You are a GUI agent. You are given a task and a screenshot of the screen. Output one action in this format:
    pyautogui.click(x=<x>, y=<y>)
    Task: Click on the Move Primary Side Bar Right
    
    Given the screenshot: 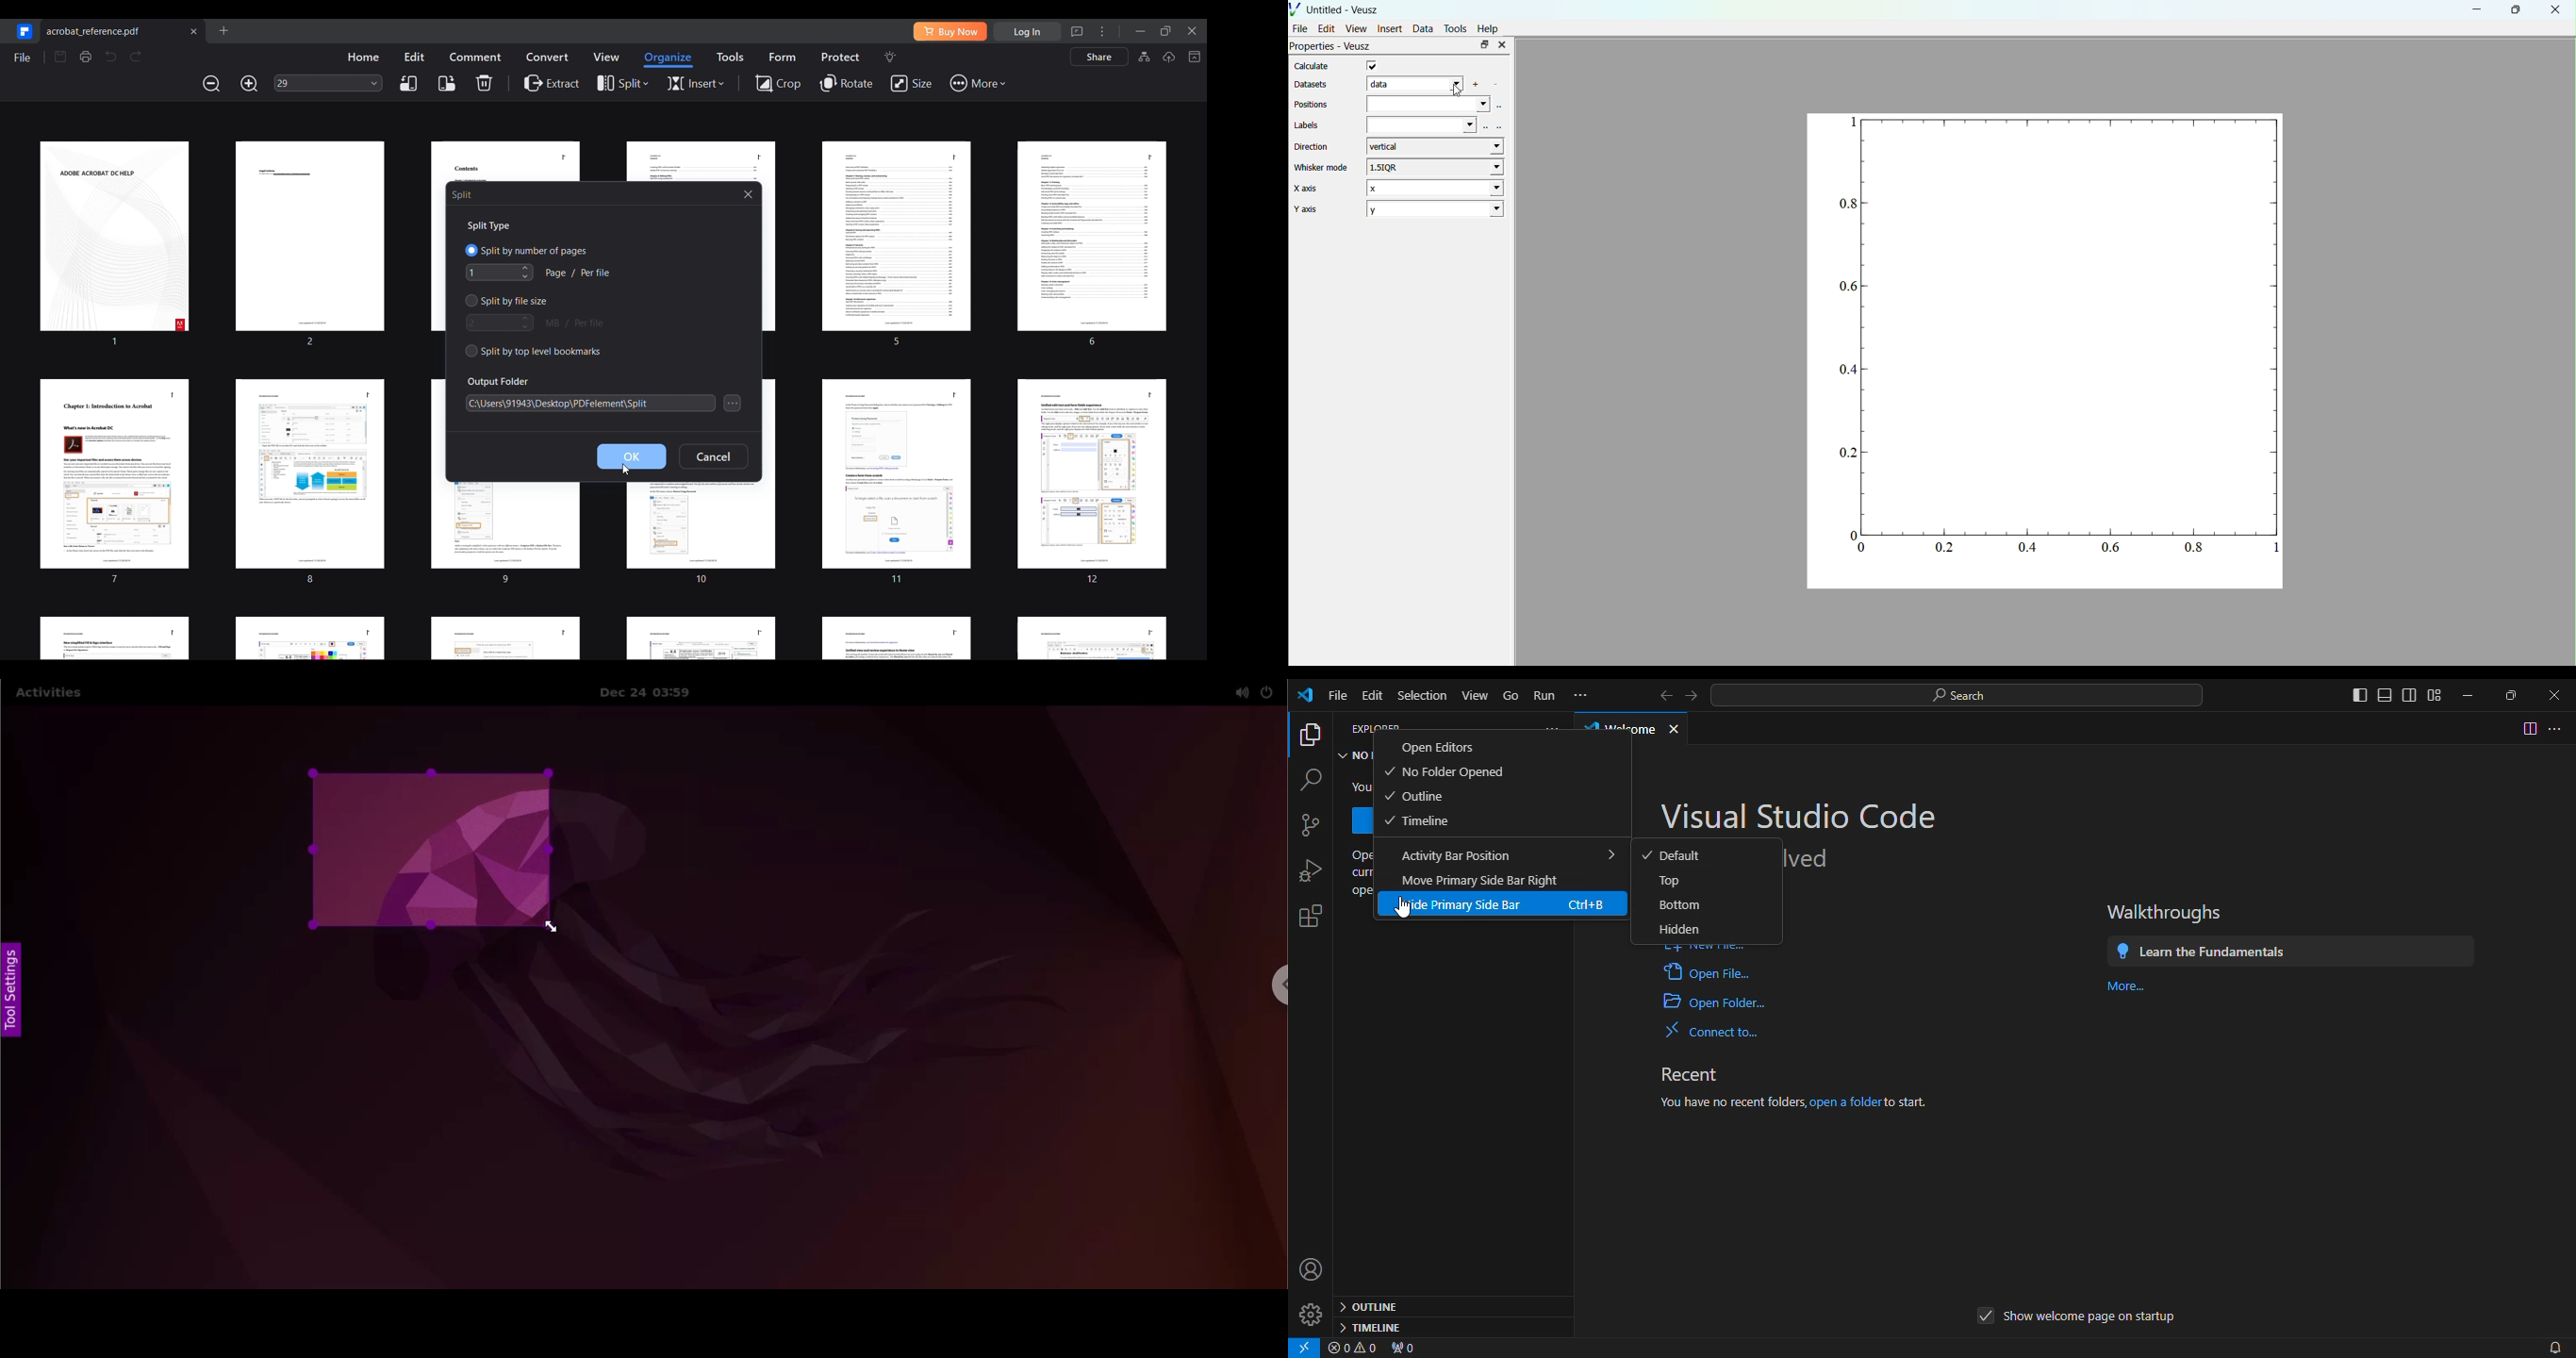 What is the action you would take?
    pyautogui.click(x=1480, y=880)
    